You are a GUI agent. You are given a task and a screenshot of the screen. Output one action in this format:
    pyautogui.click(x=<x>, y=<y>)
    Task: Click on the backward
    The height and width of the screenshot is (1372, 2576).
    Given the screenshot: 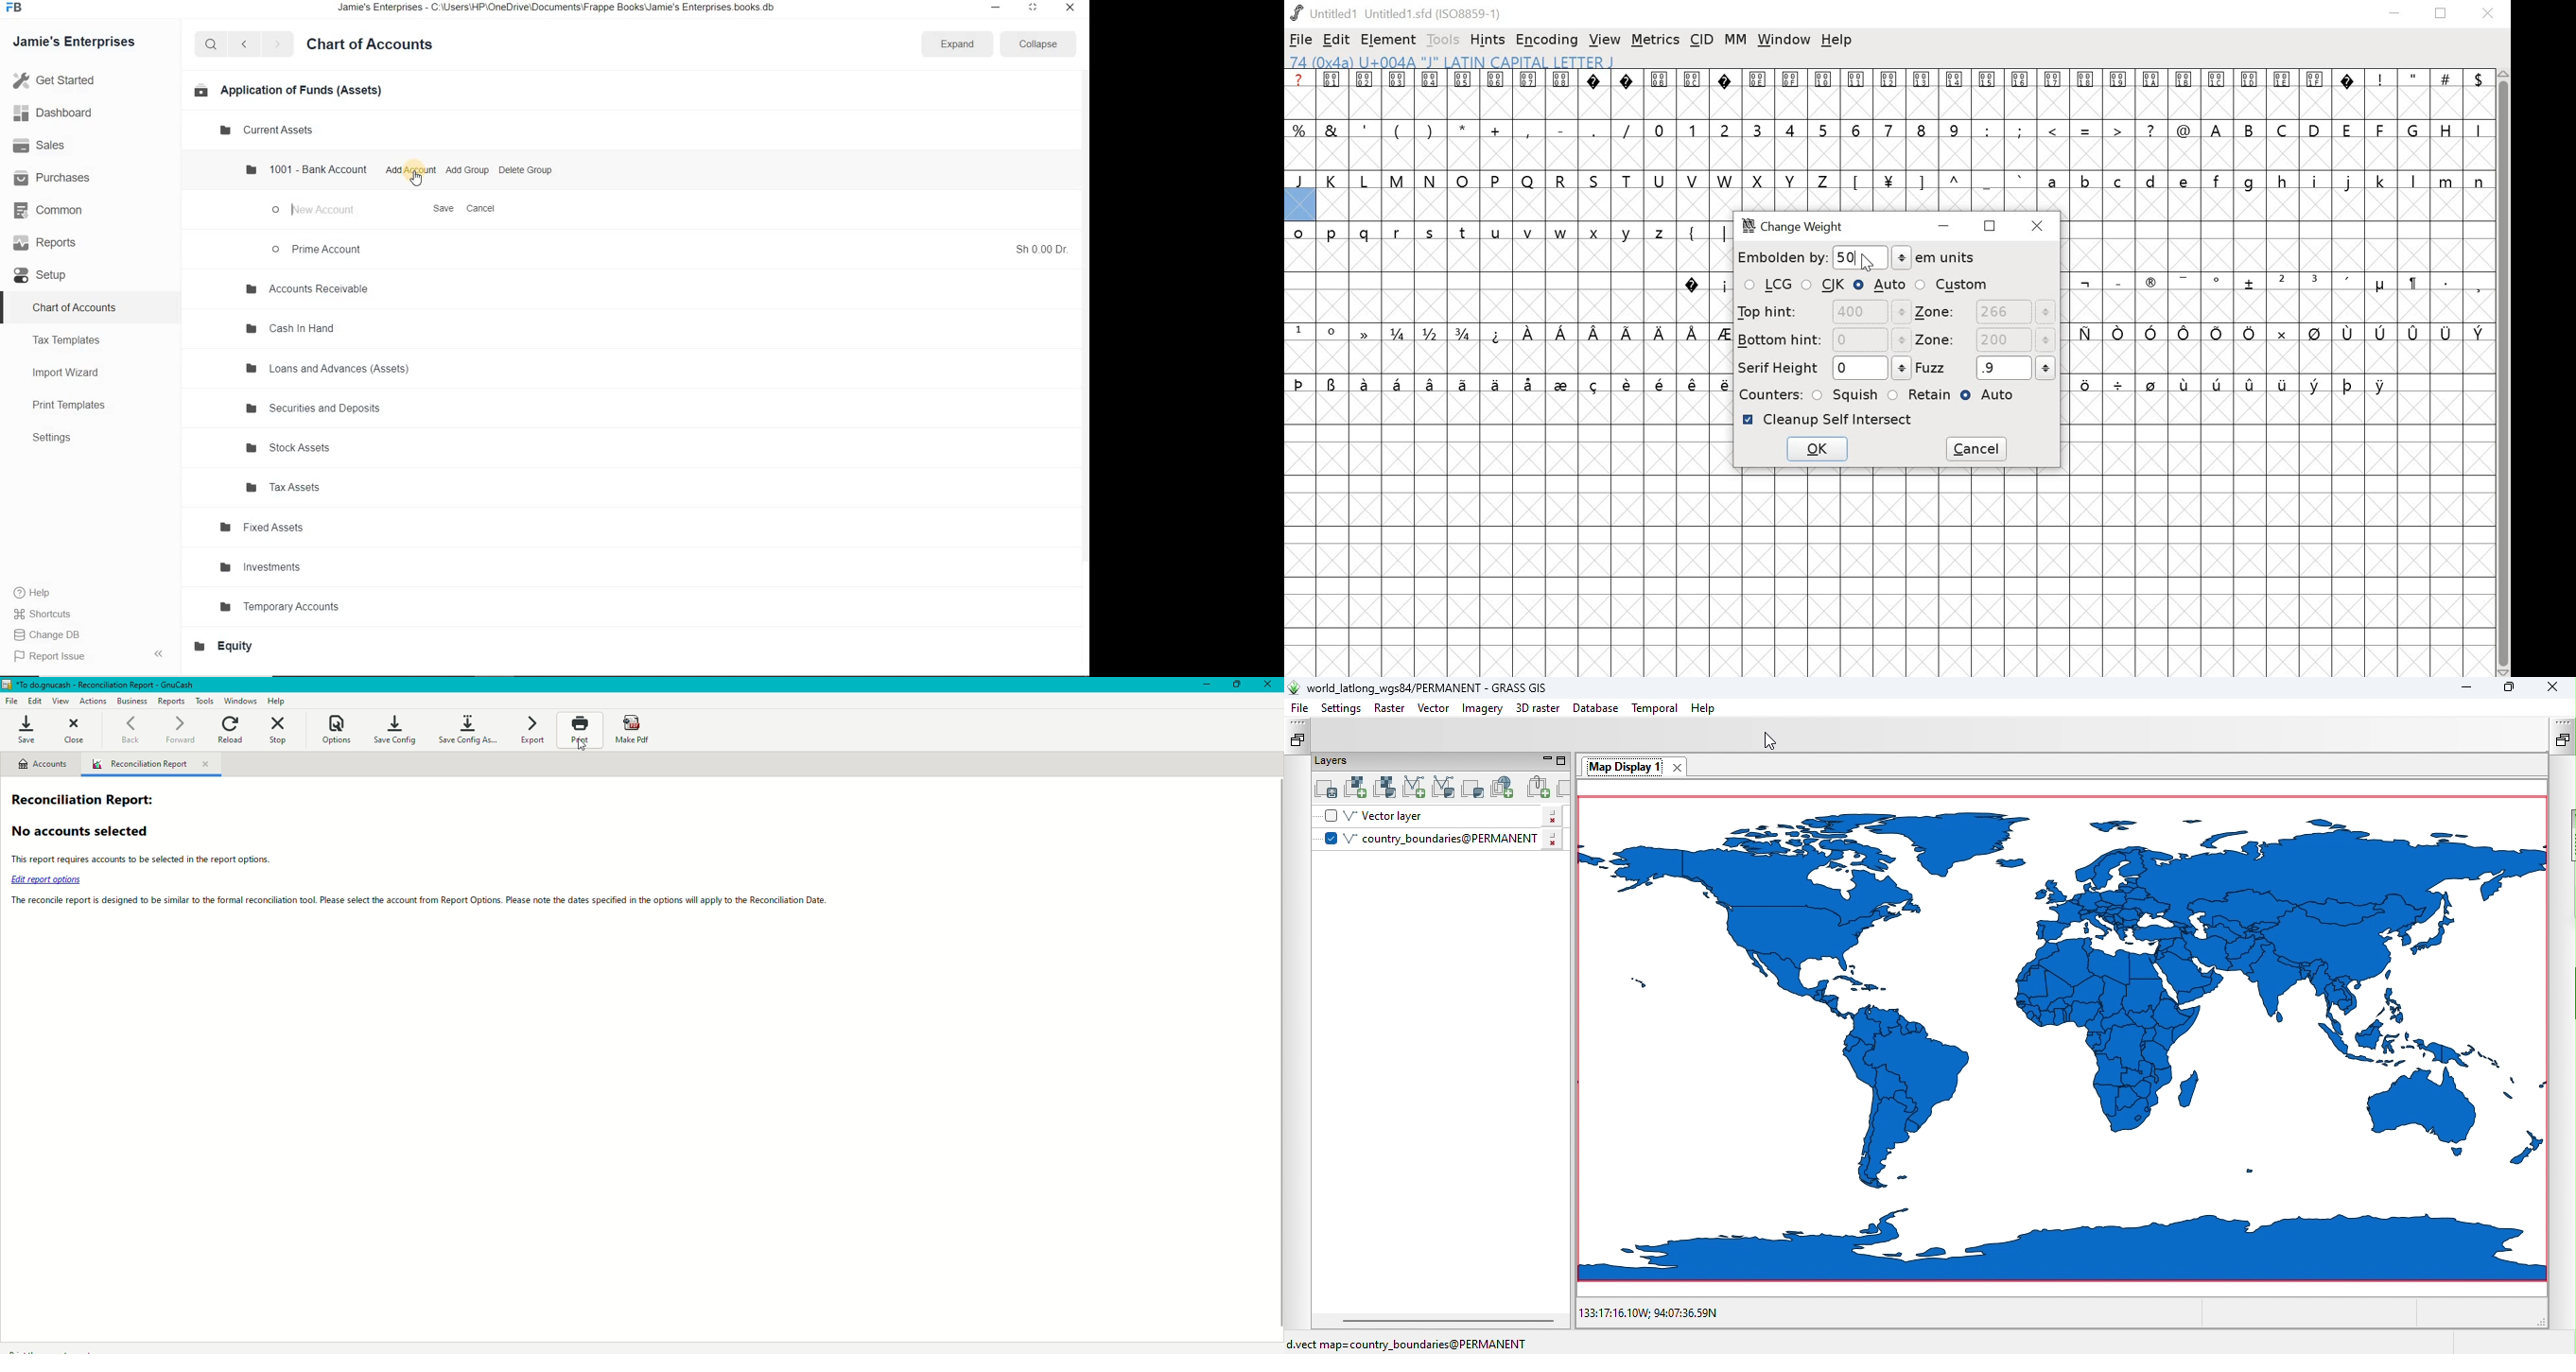 What is the action you would take?
    pyautogui.click(x=243, y=45)
    